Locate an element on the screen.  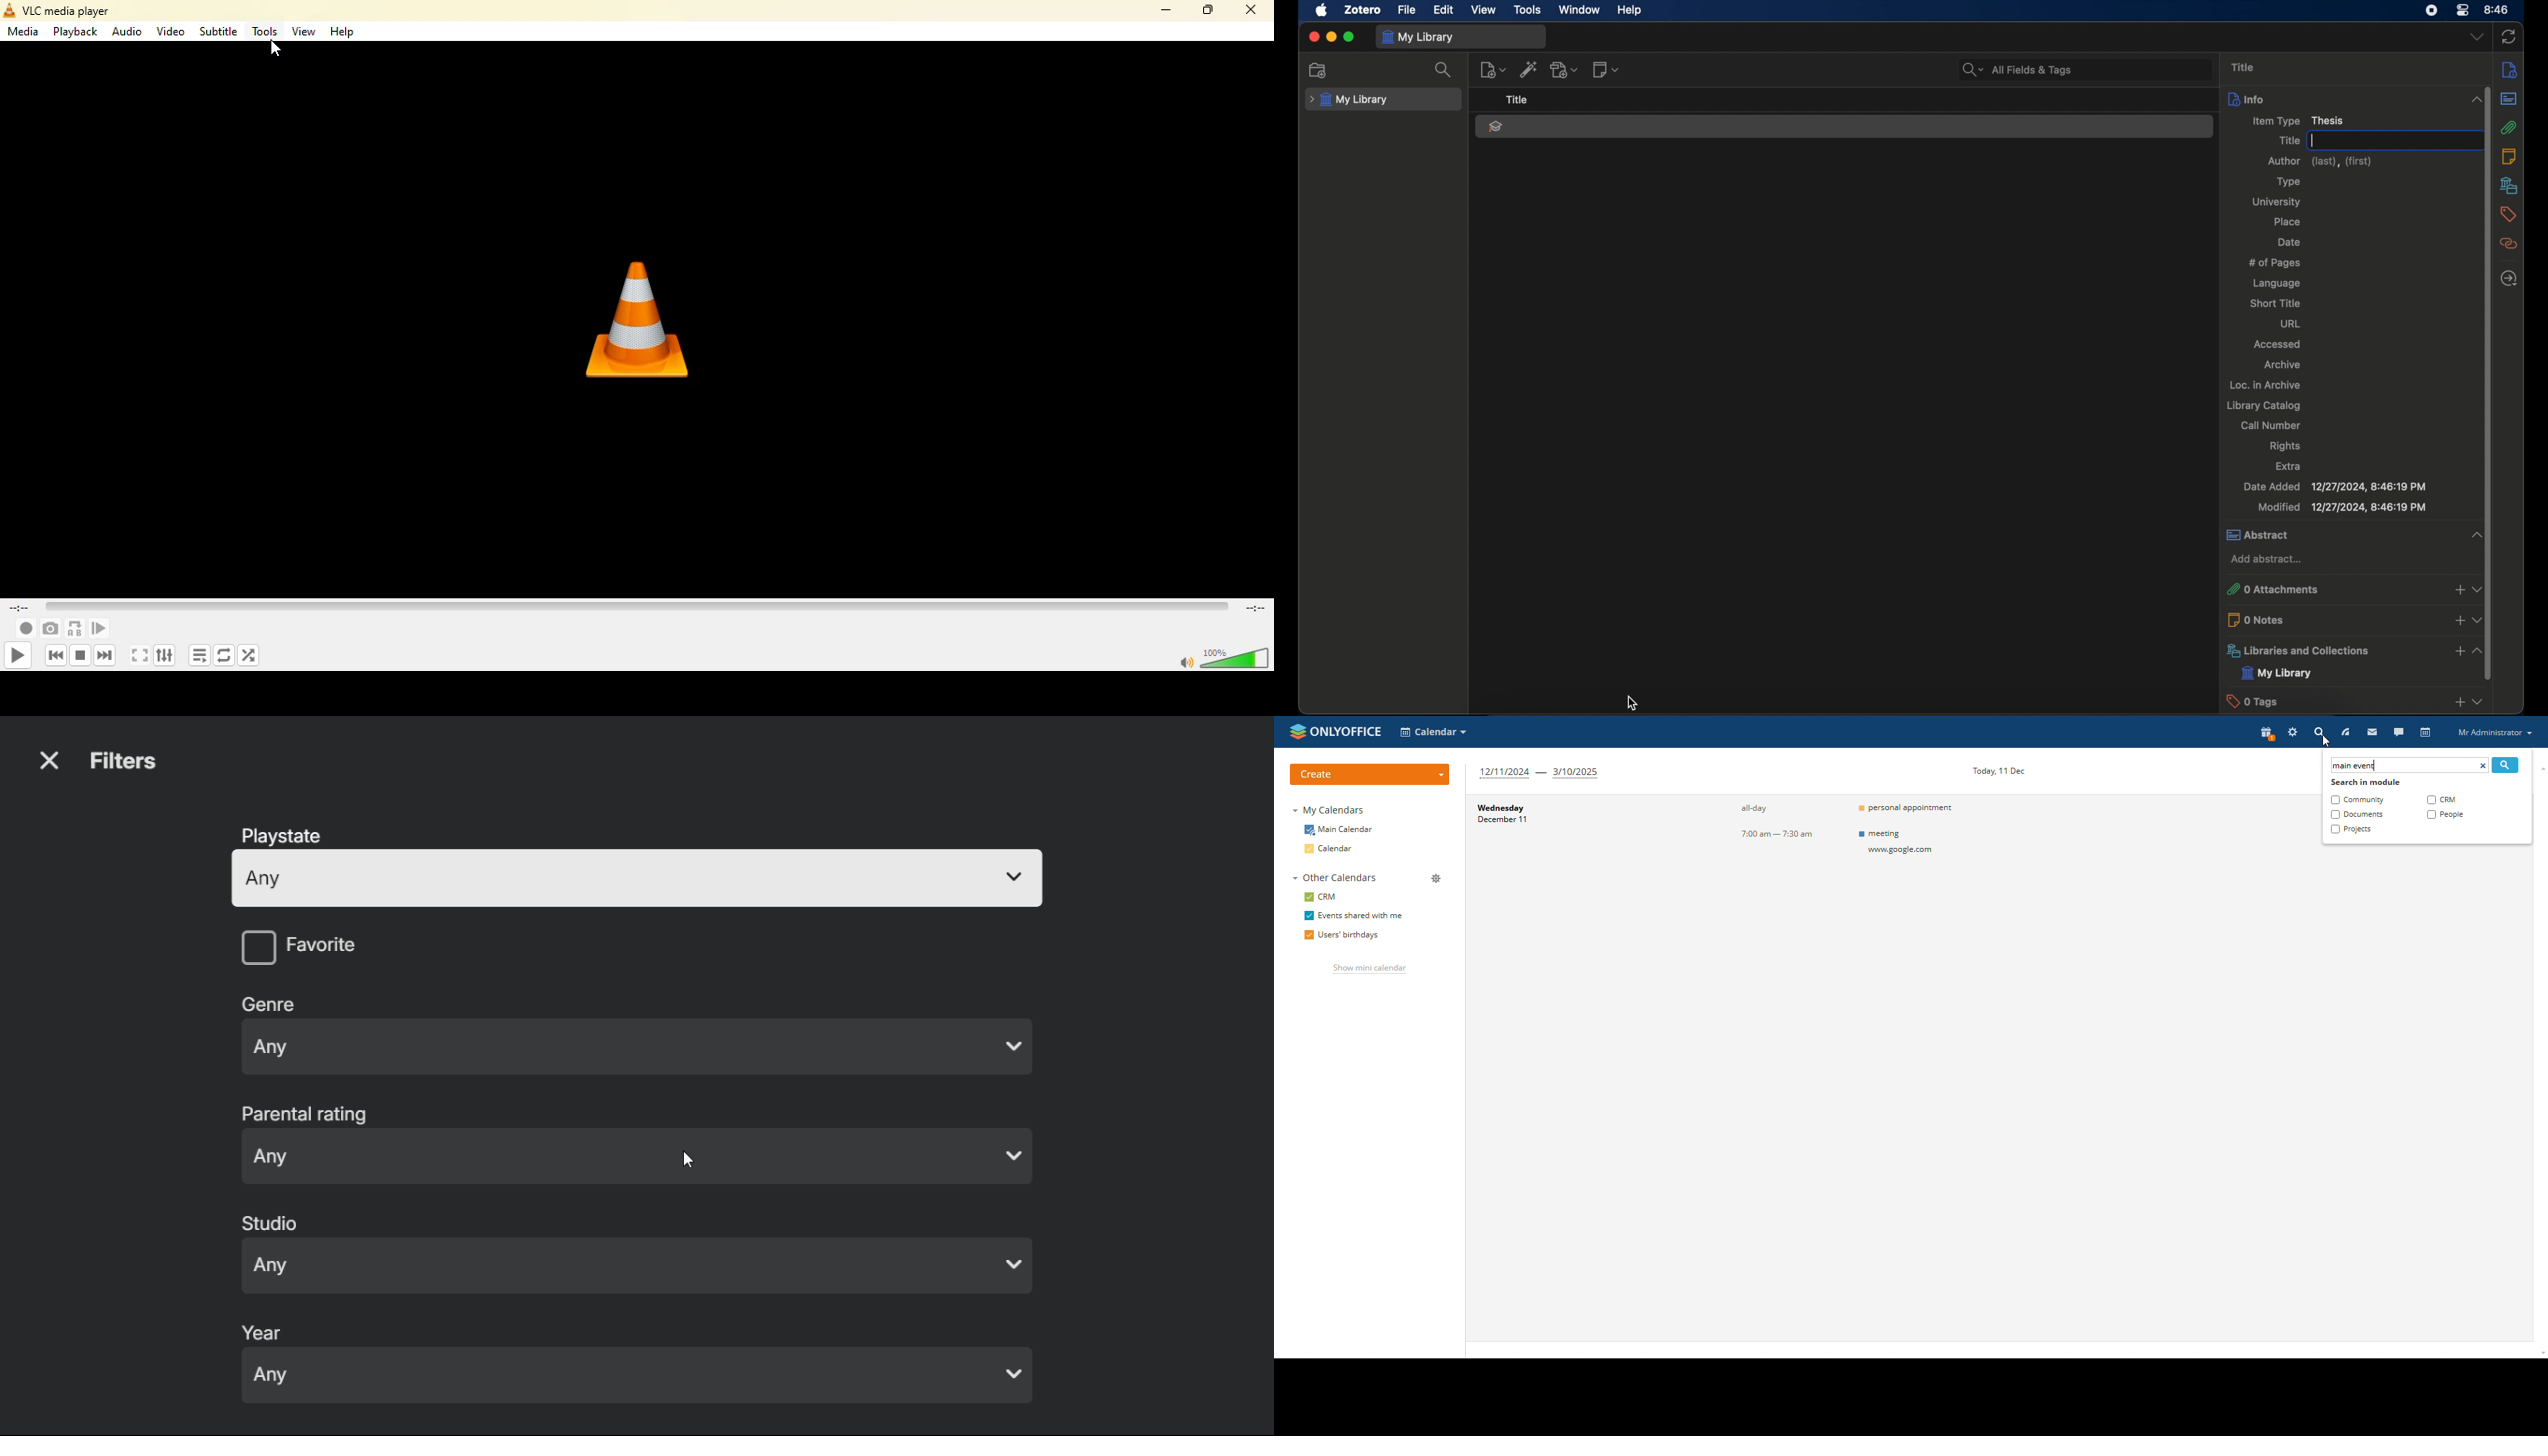
my library is located at coordinates (1350, 100).